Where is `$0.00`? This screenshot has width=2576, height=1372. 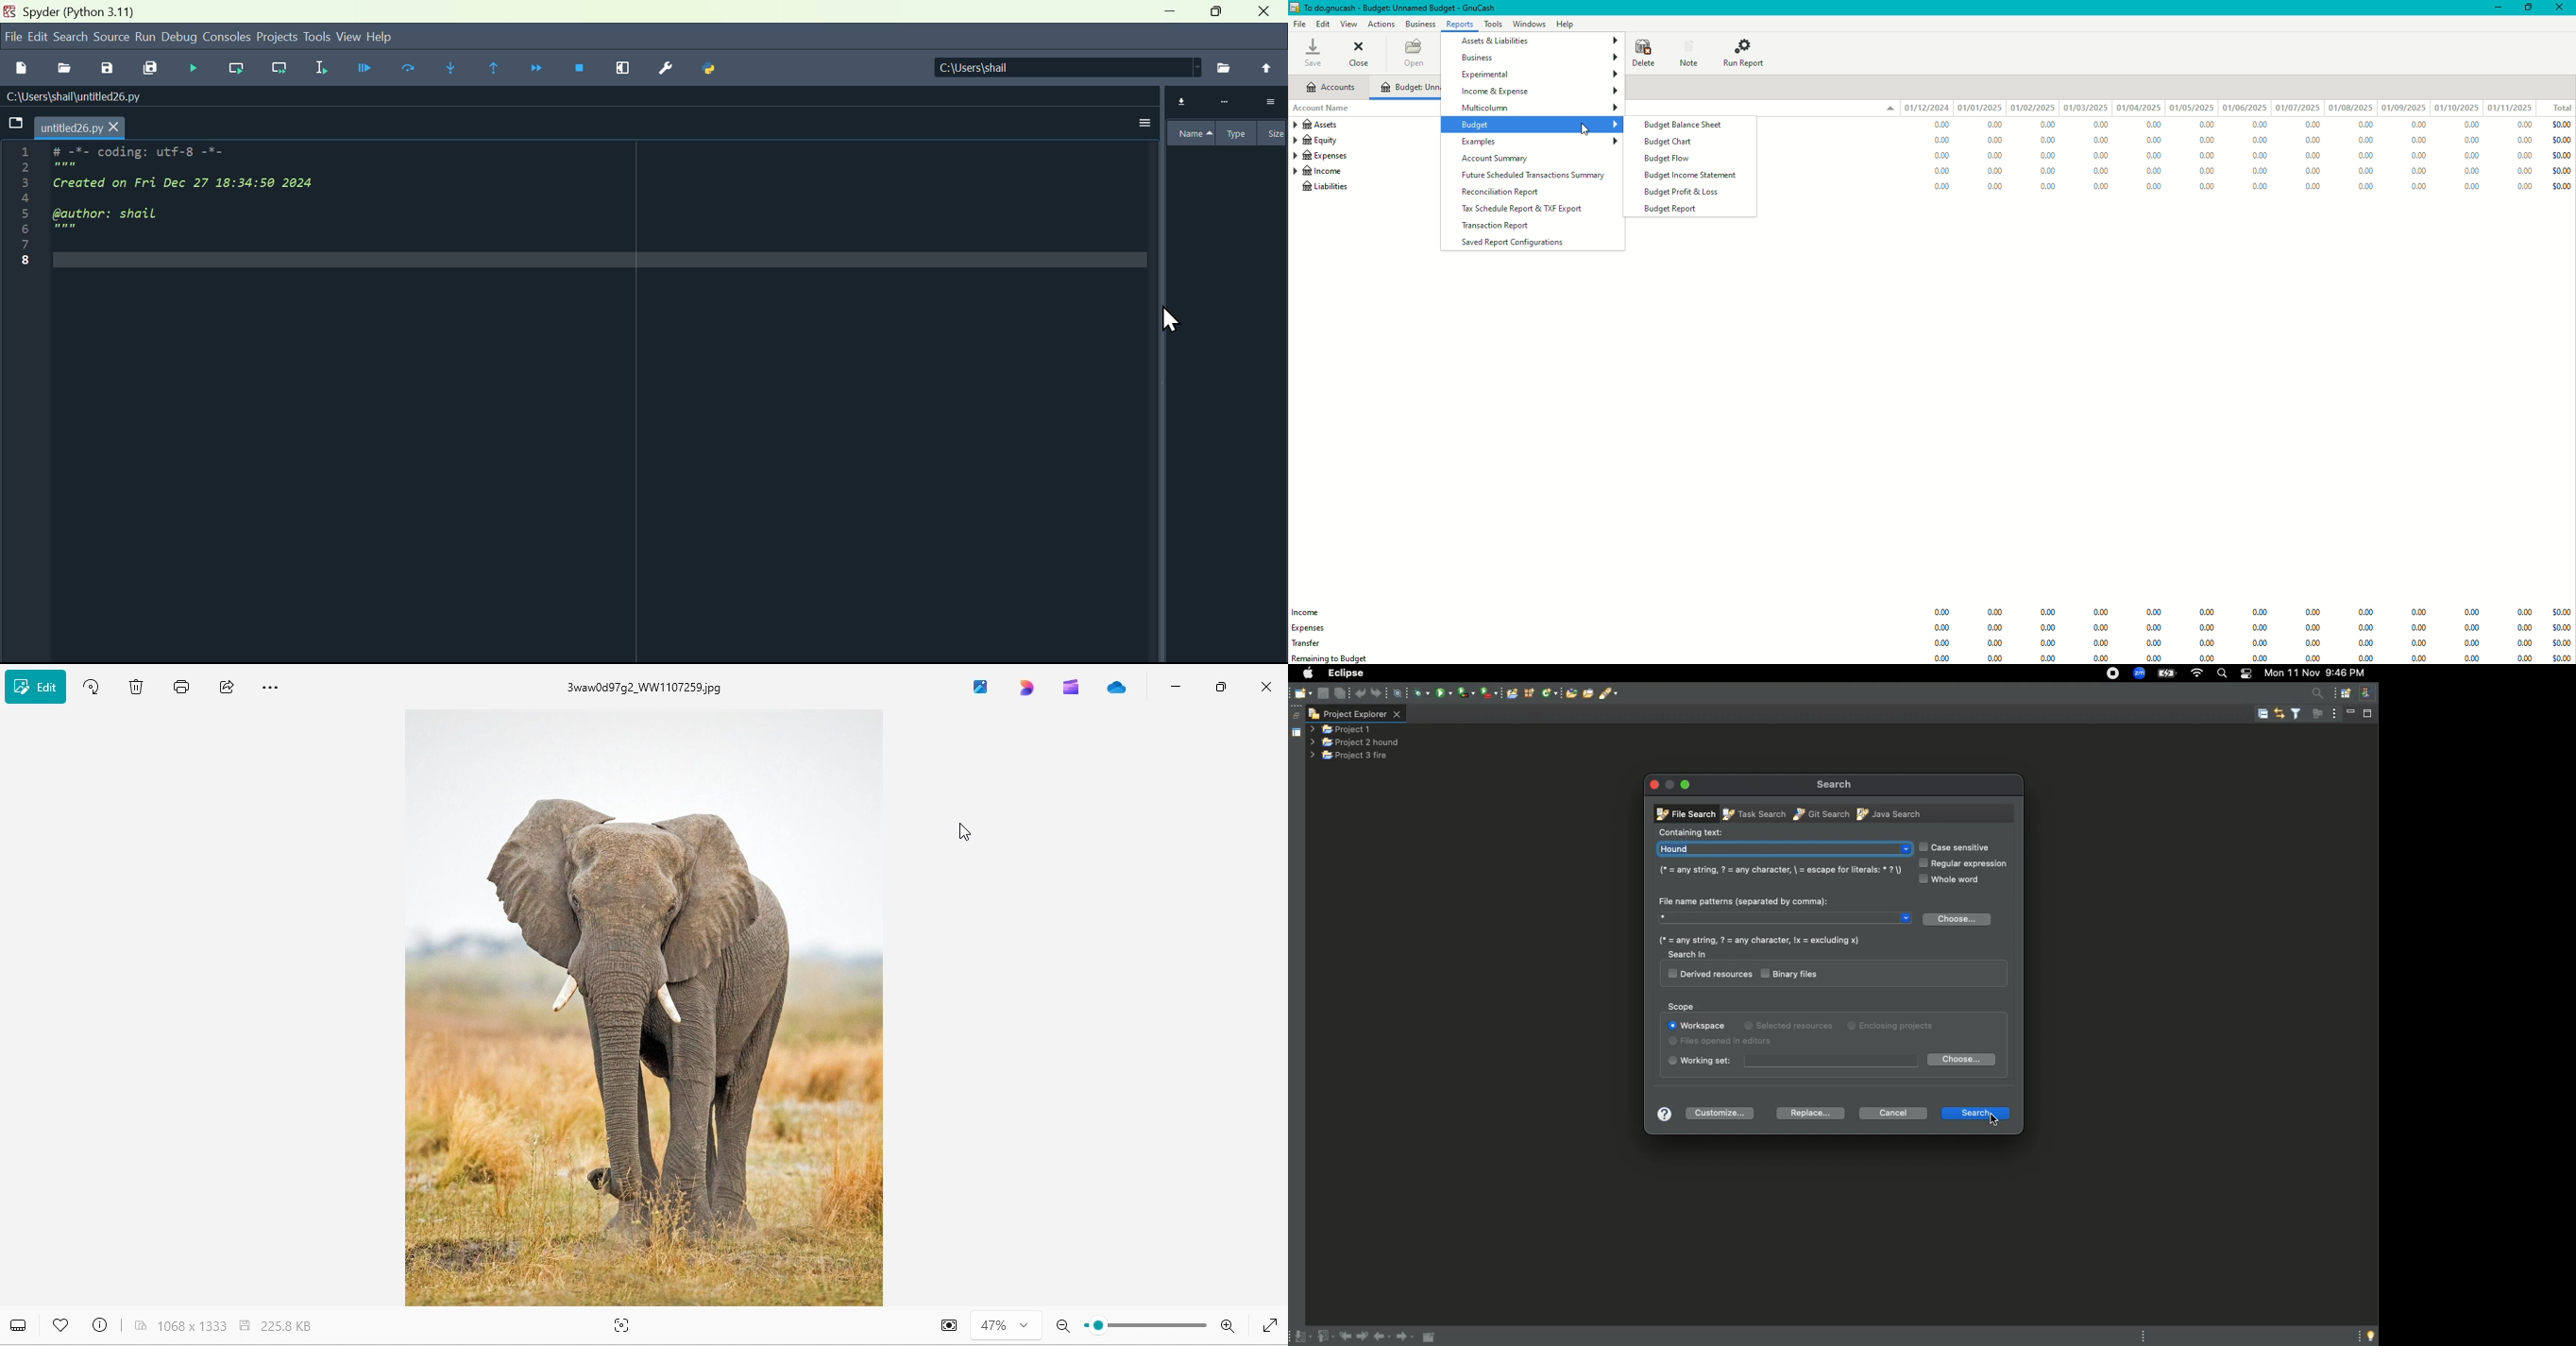
$0.00 is located at coordinates (2560, 658).